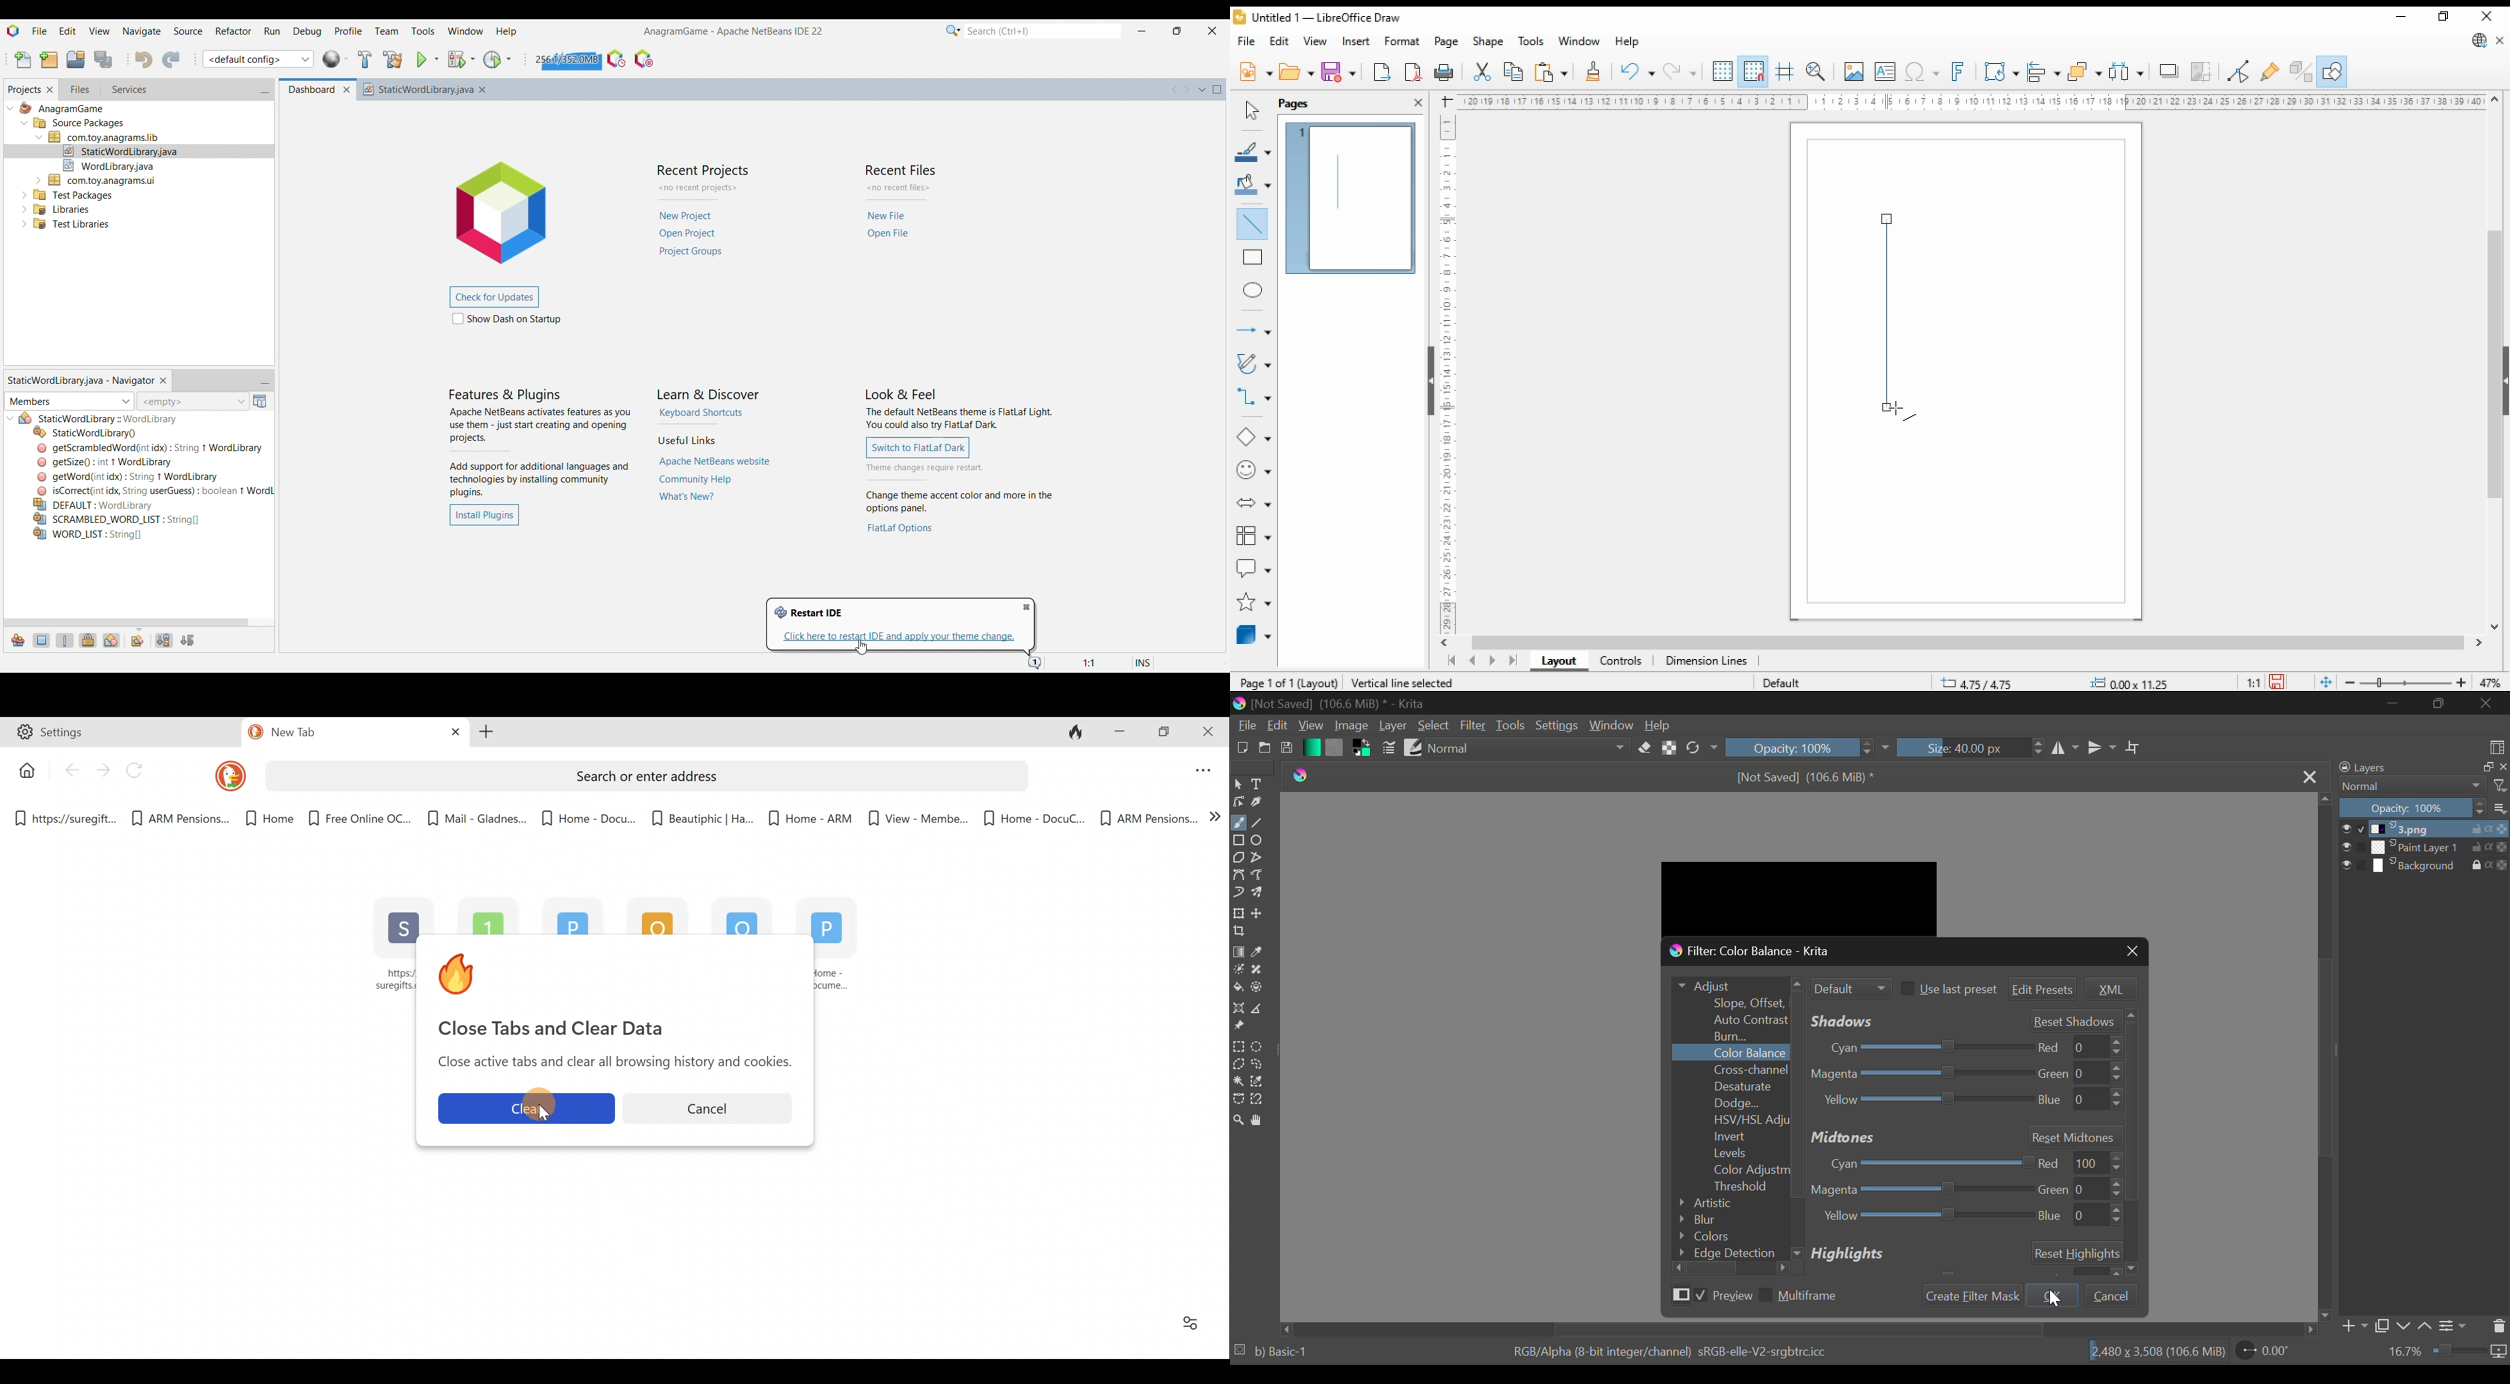 This screenshot has width=2520, height=1400. What do you see at coordinates (1255, 290) in the screenshot?
I see `ellipse` at bounding box center [1255, 290].